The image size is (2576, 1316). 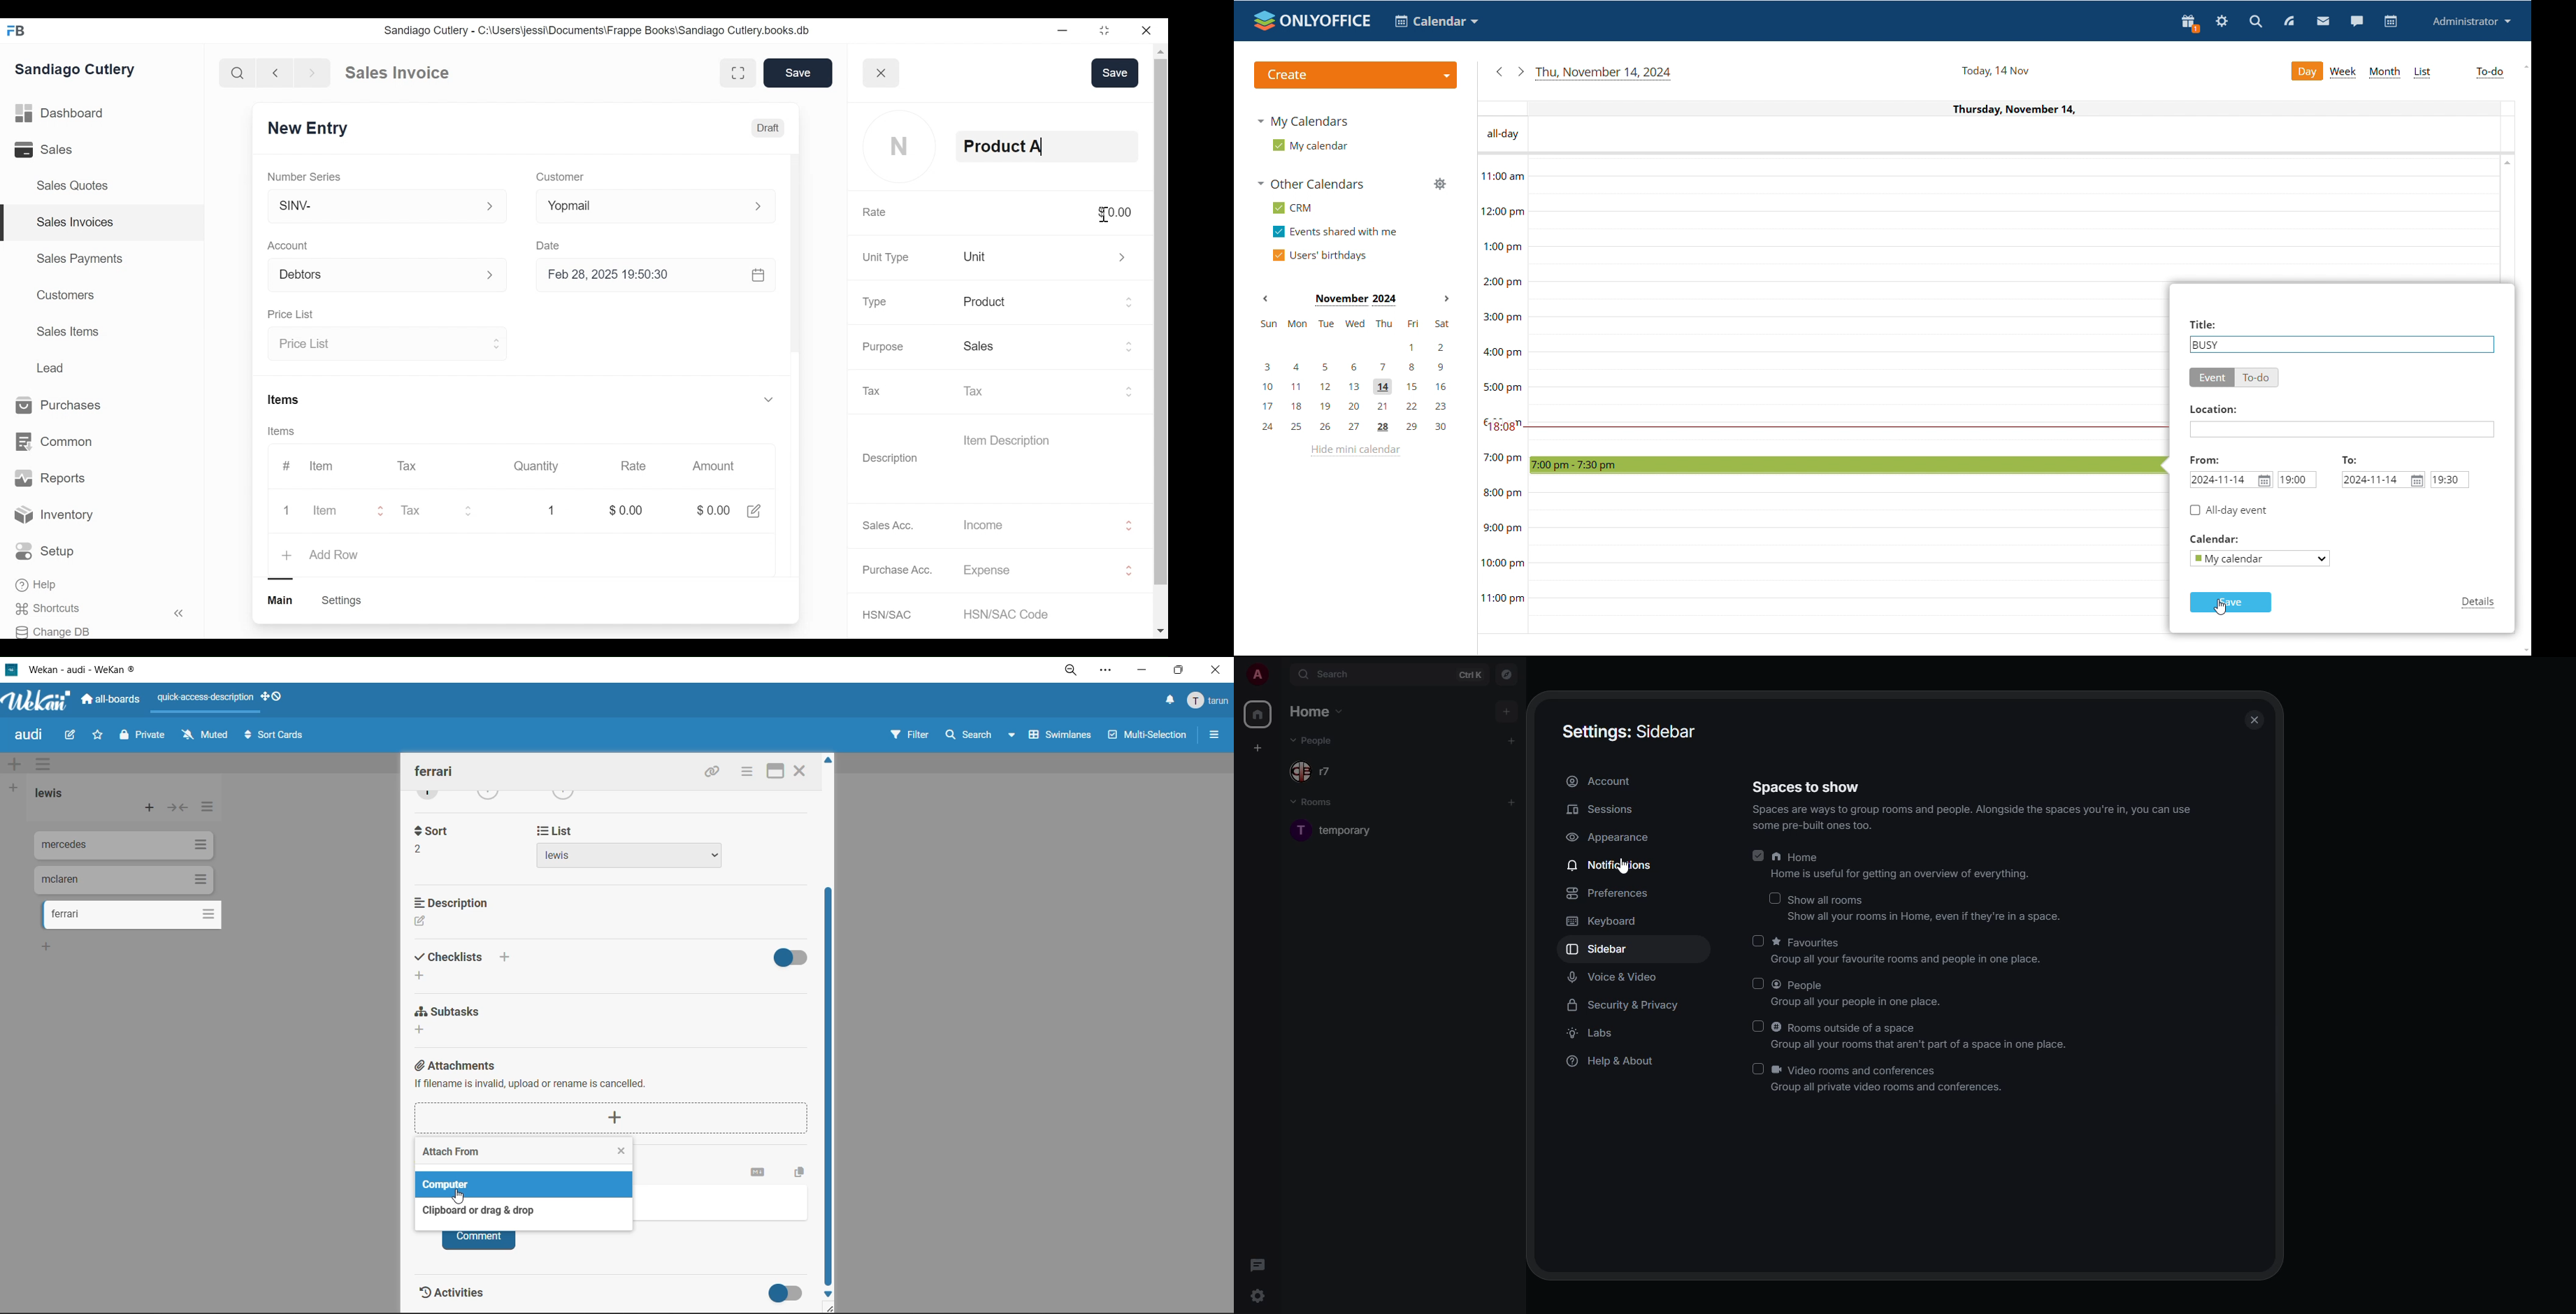 I want to click on Location, so click(x=2213, y=409).